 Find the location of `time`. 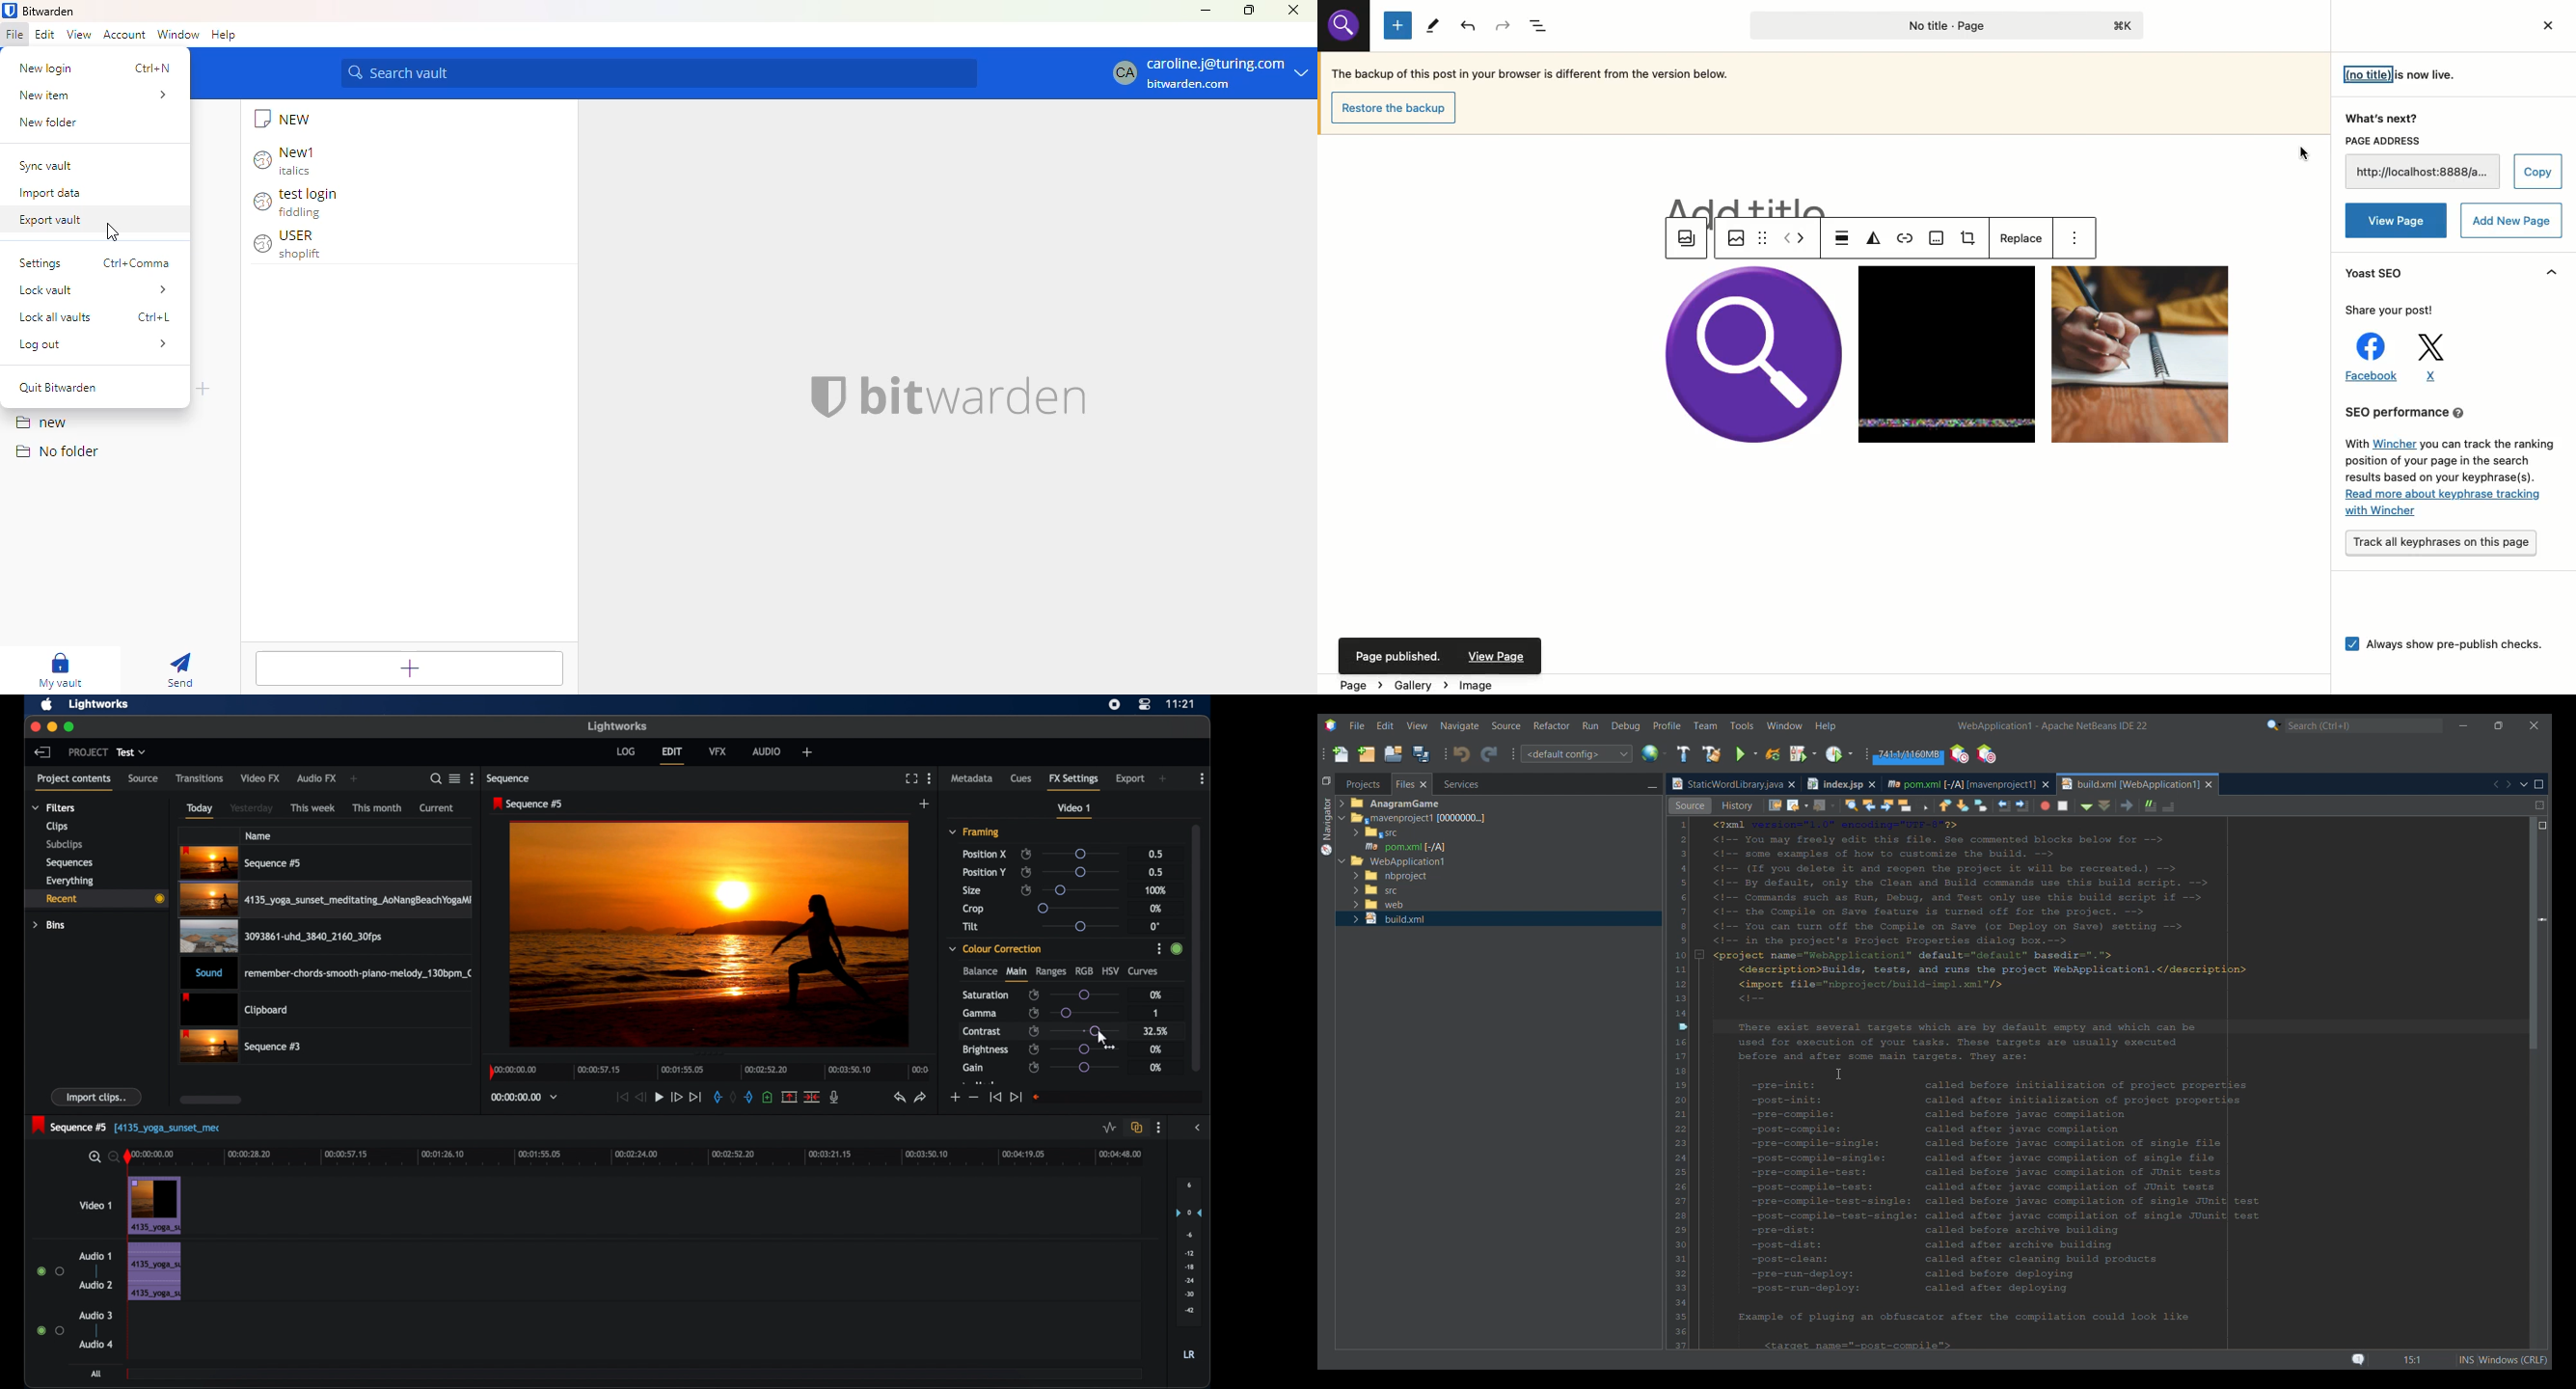

time is located at coordinates (1180, 704).